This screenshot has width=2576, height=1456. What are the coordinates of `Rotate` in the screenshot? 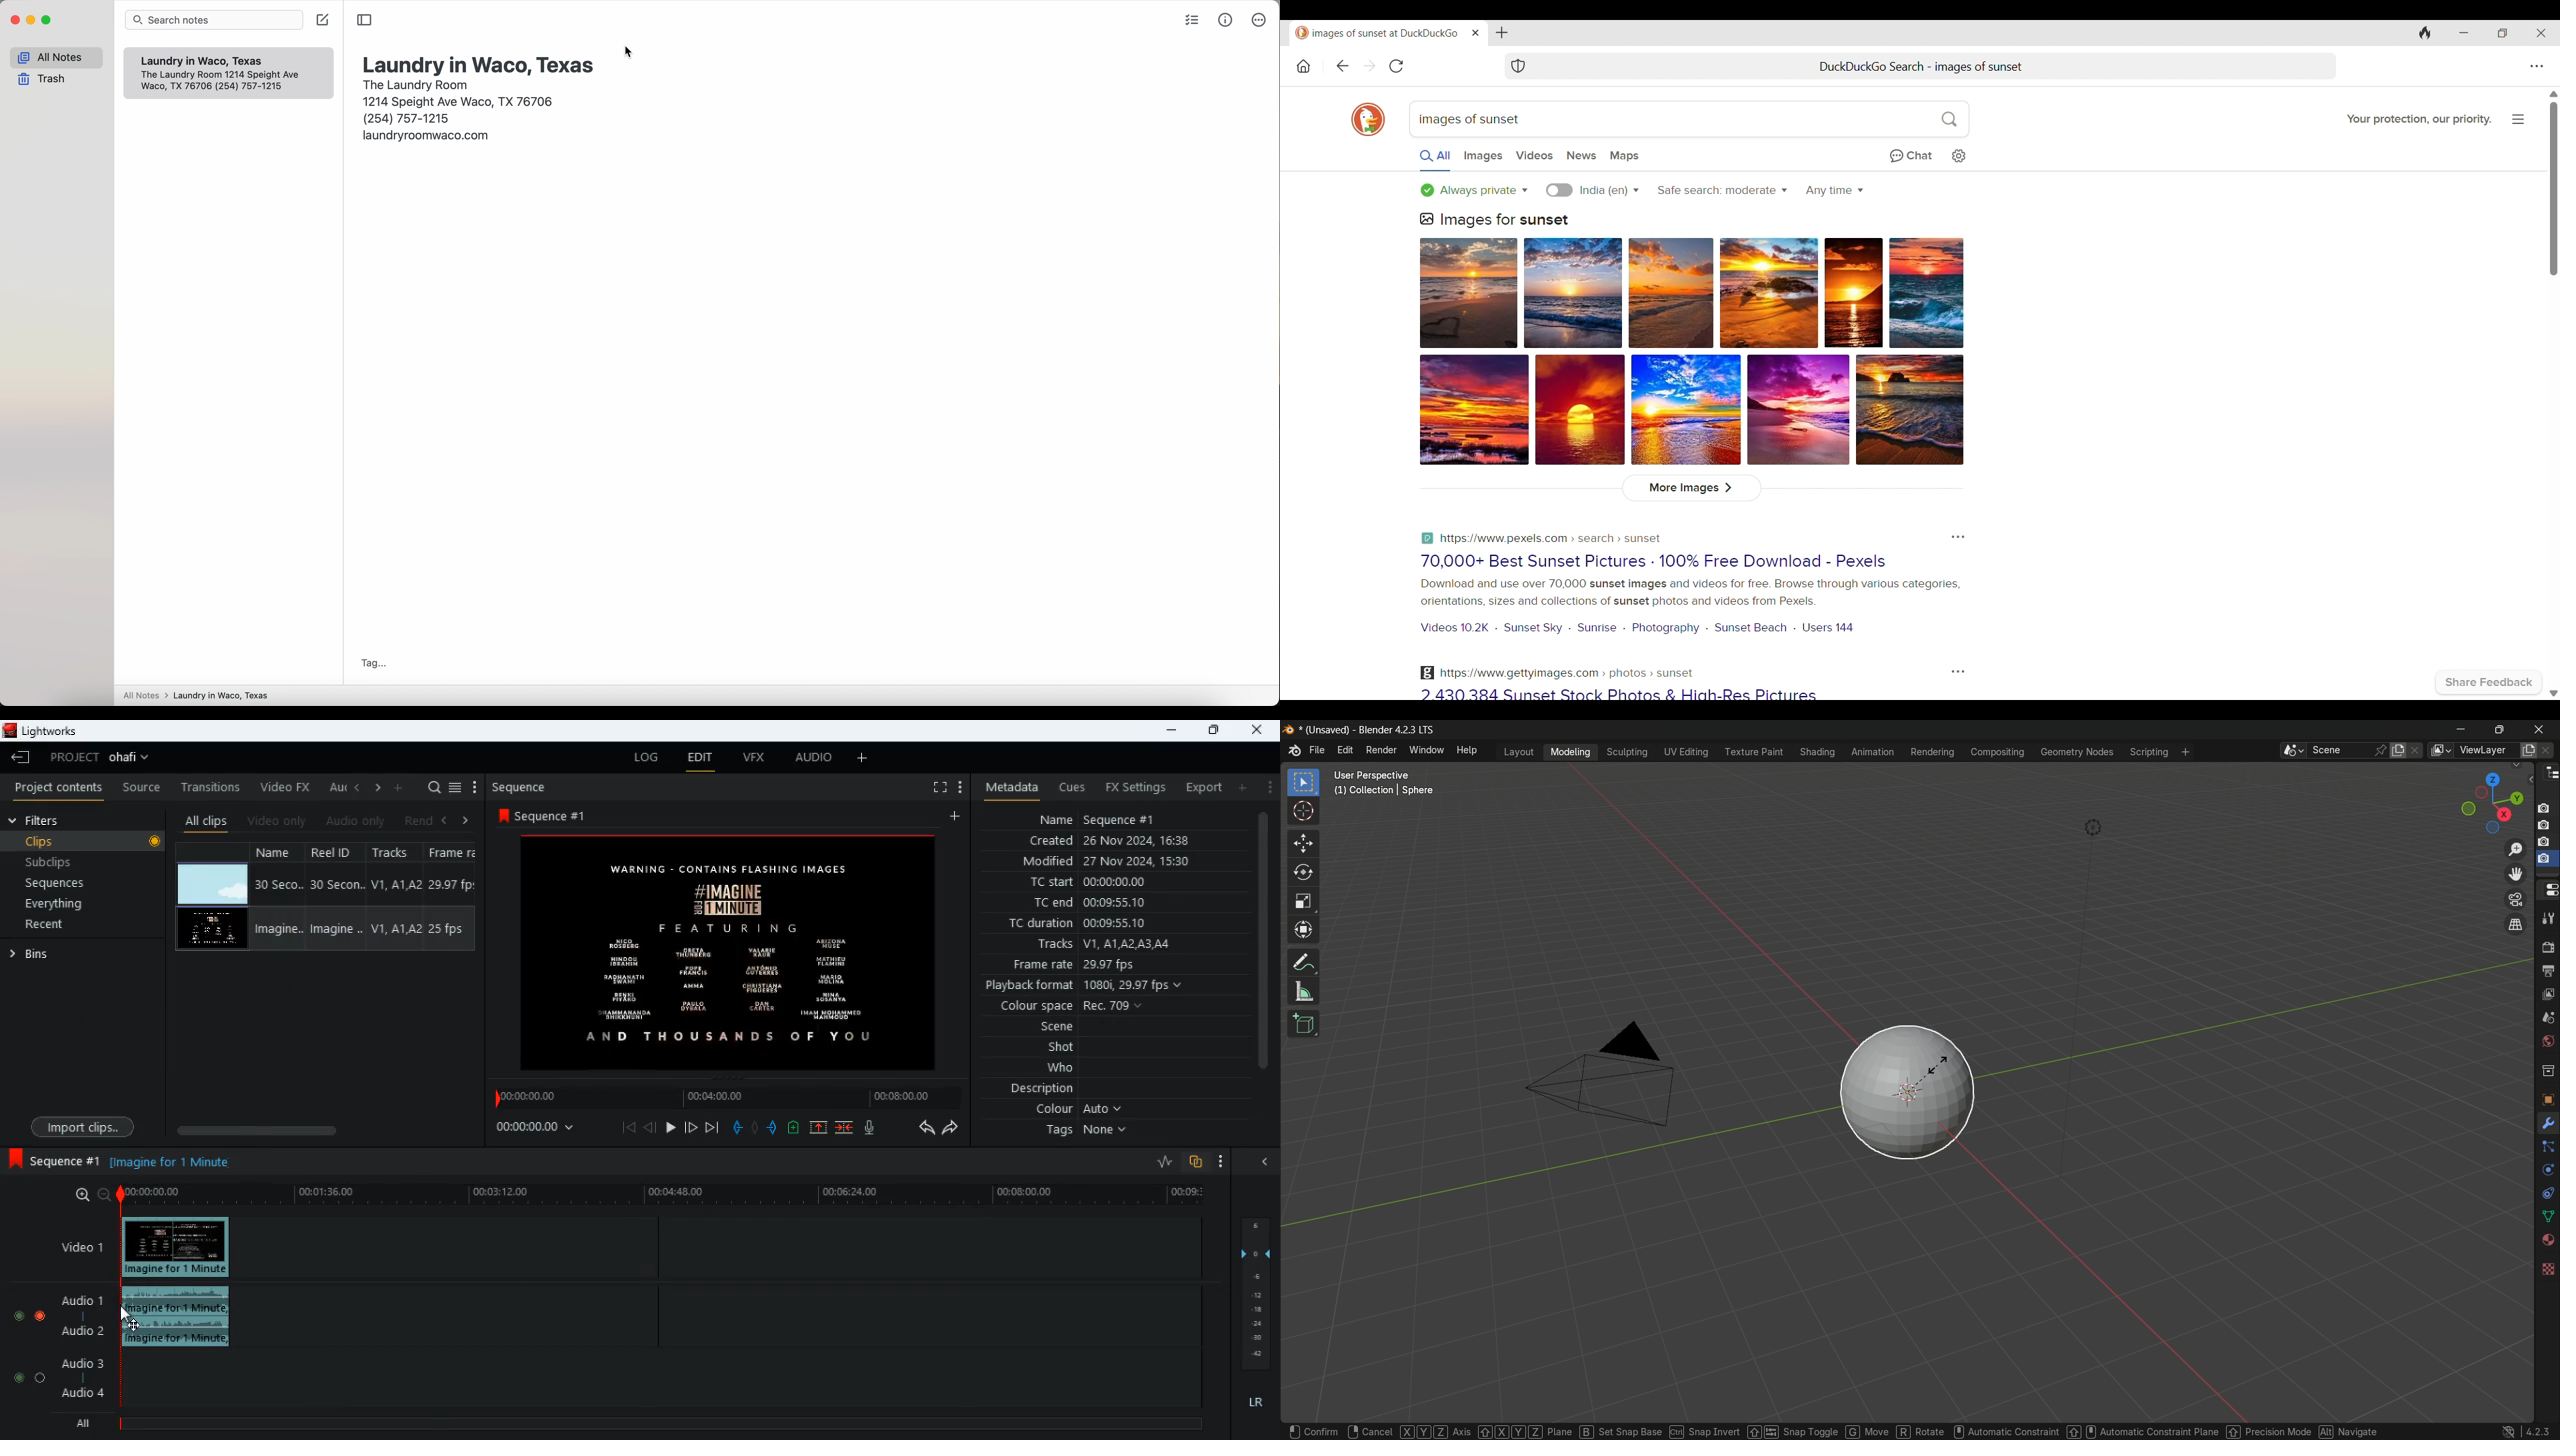 It's located at (1927, 1430).